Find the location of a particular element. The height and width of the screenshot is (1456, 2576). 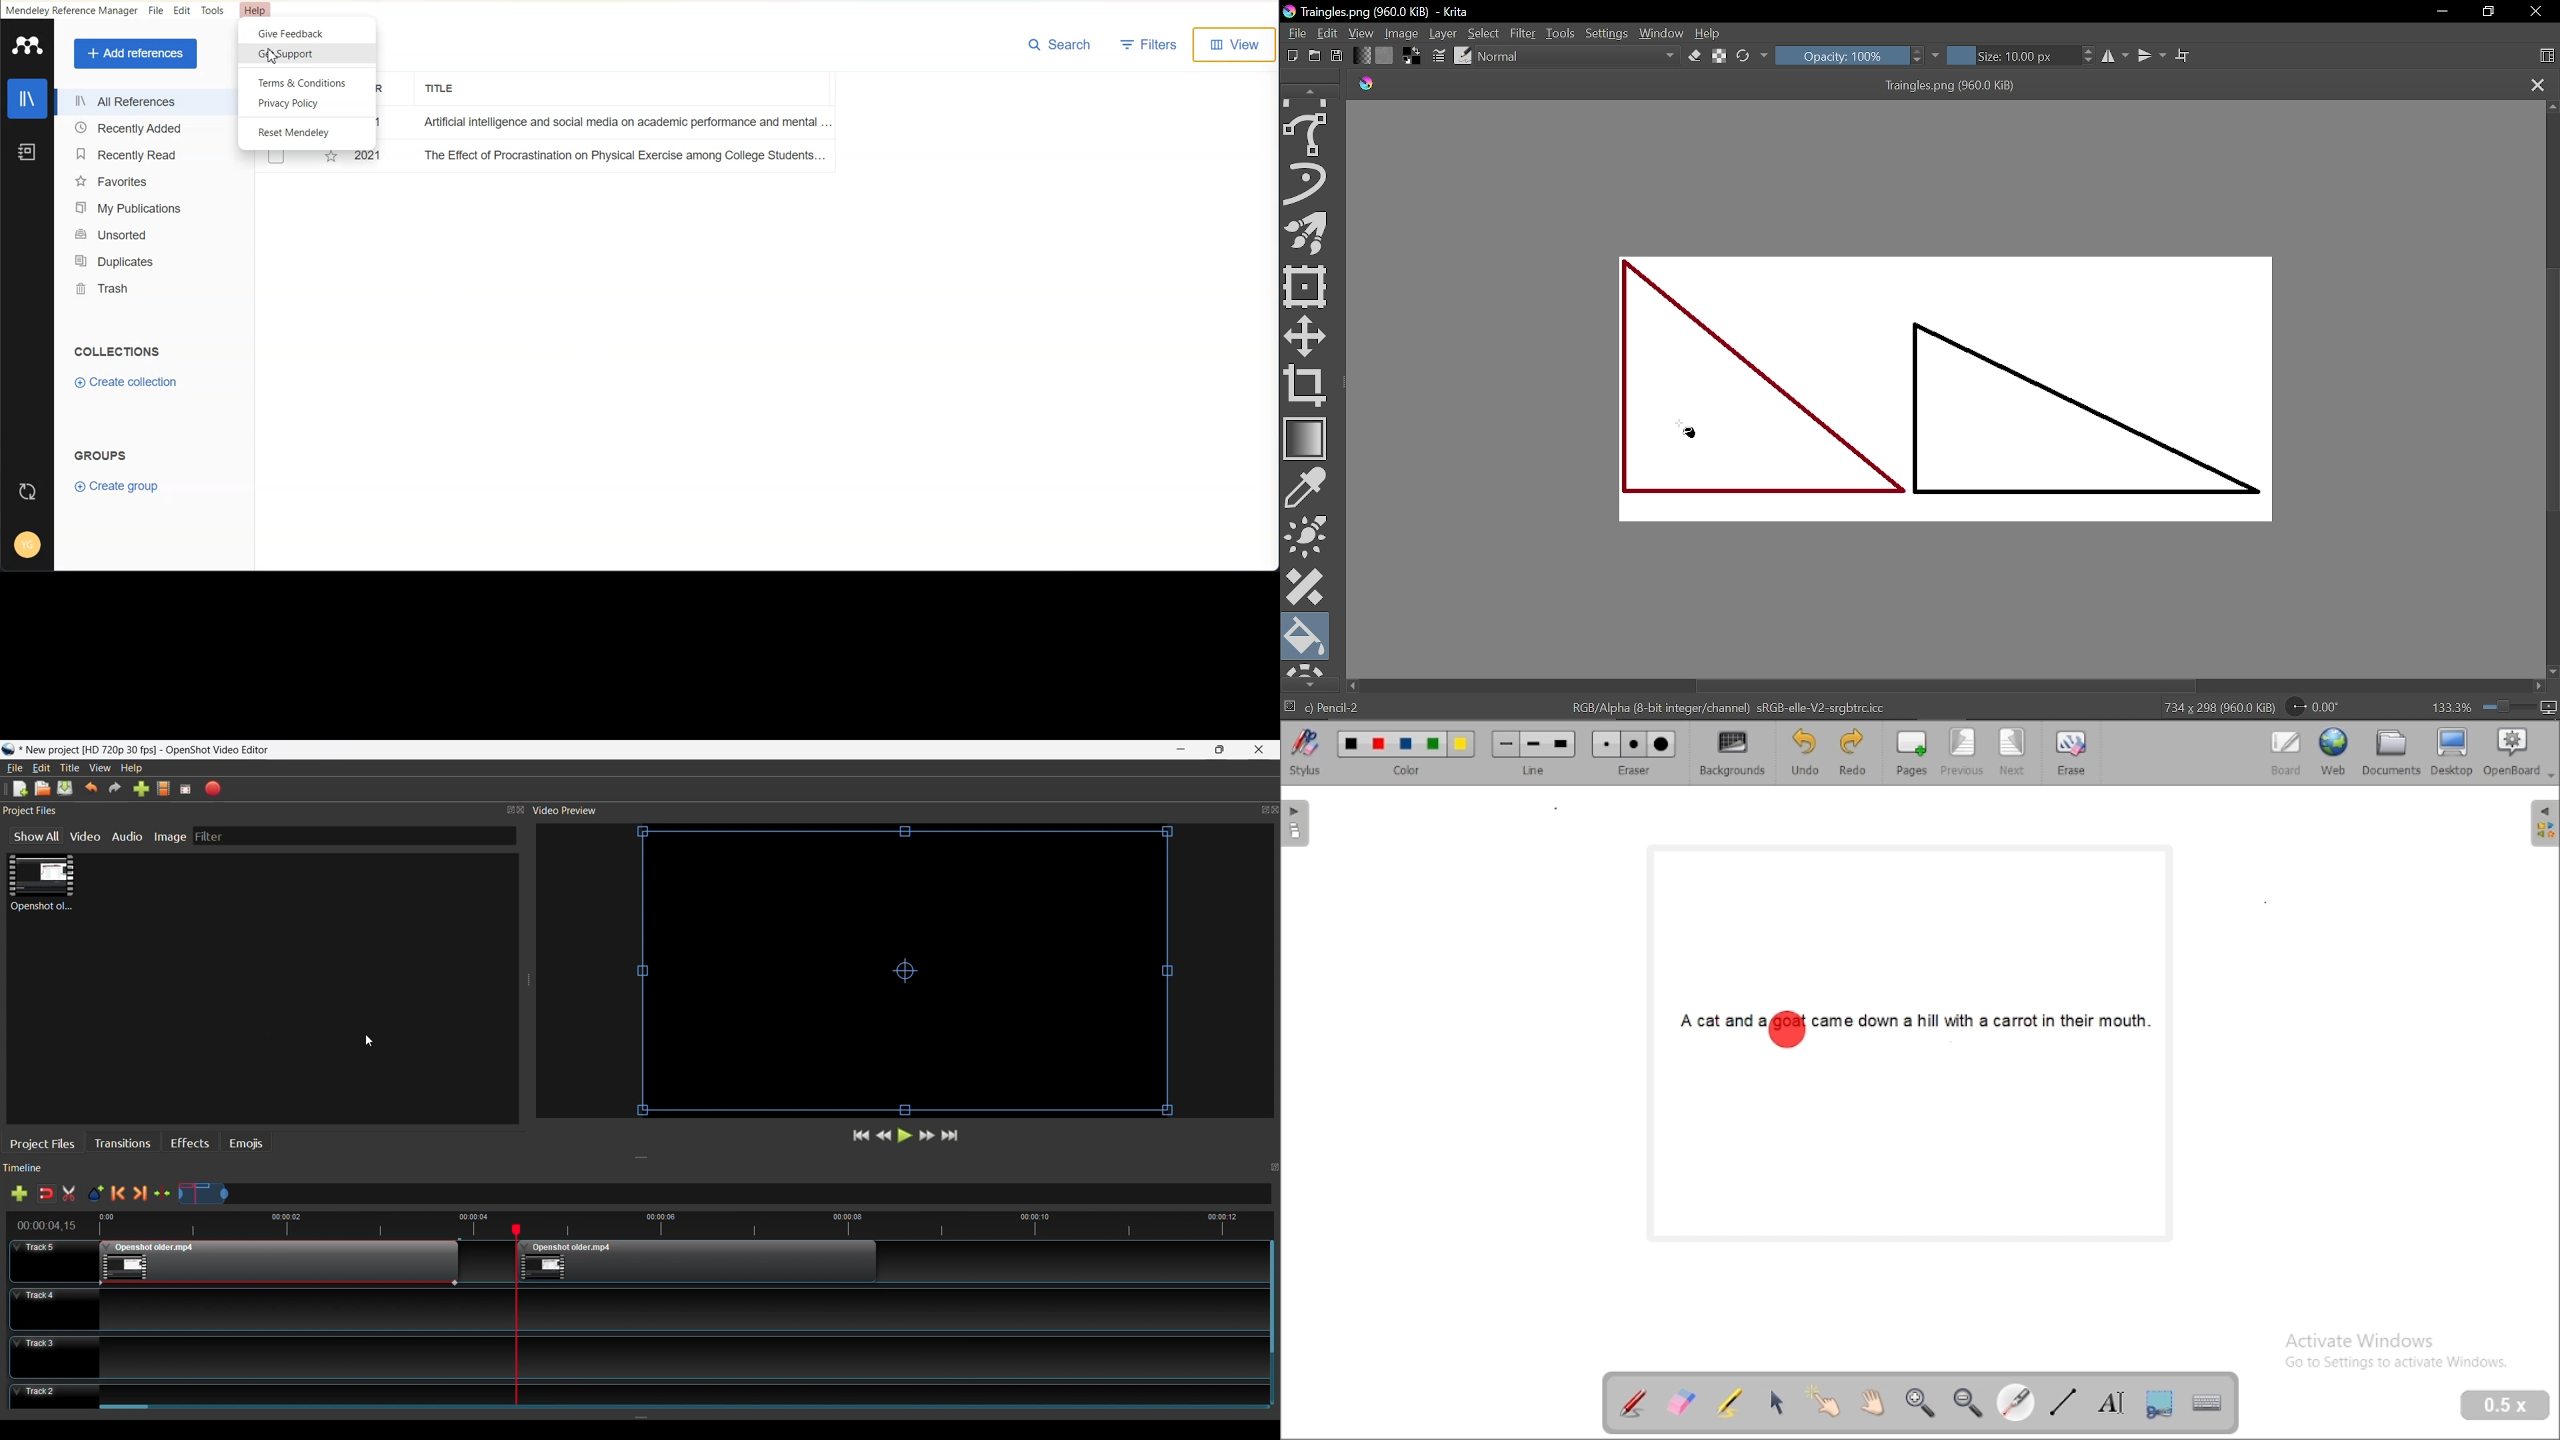

Preserve alpha is located at coordinates (1719, 58).